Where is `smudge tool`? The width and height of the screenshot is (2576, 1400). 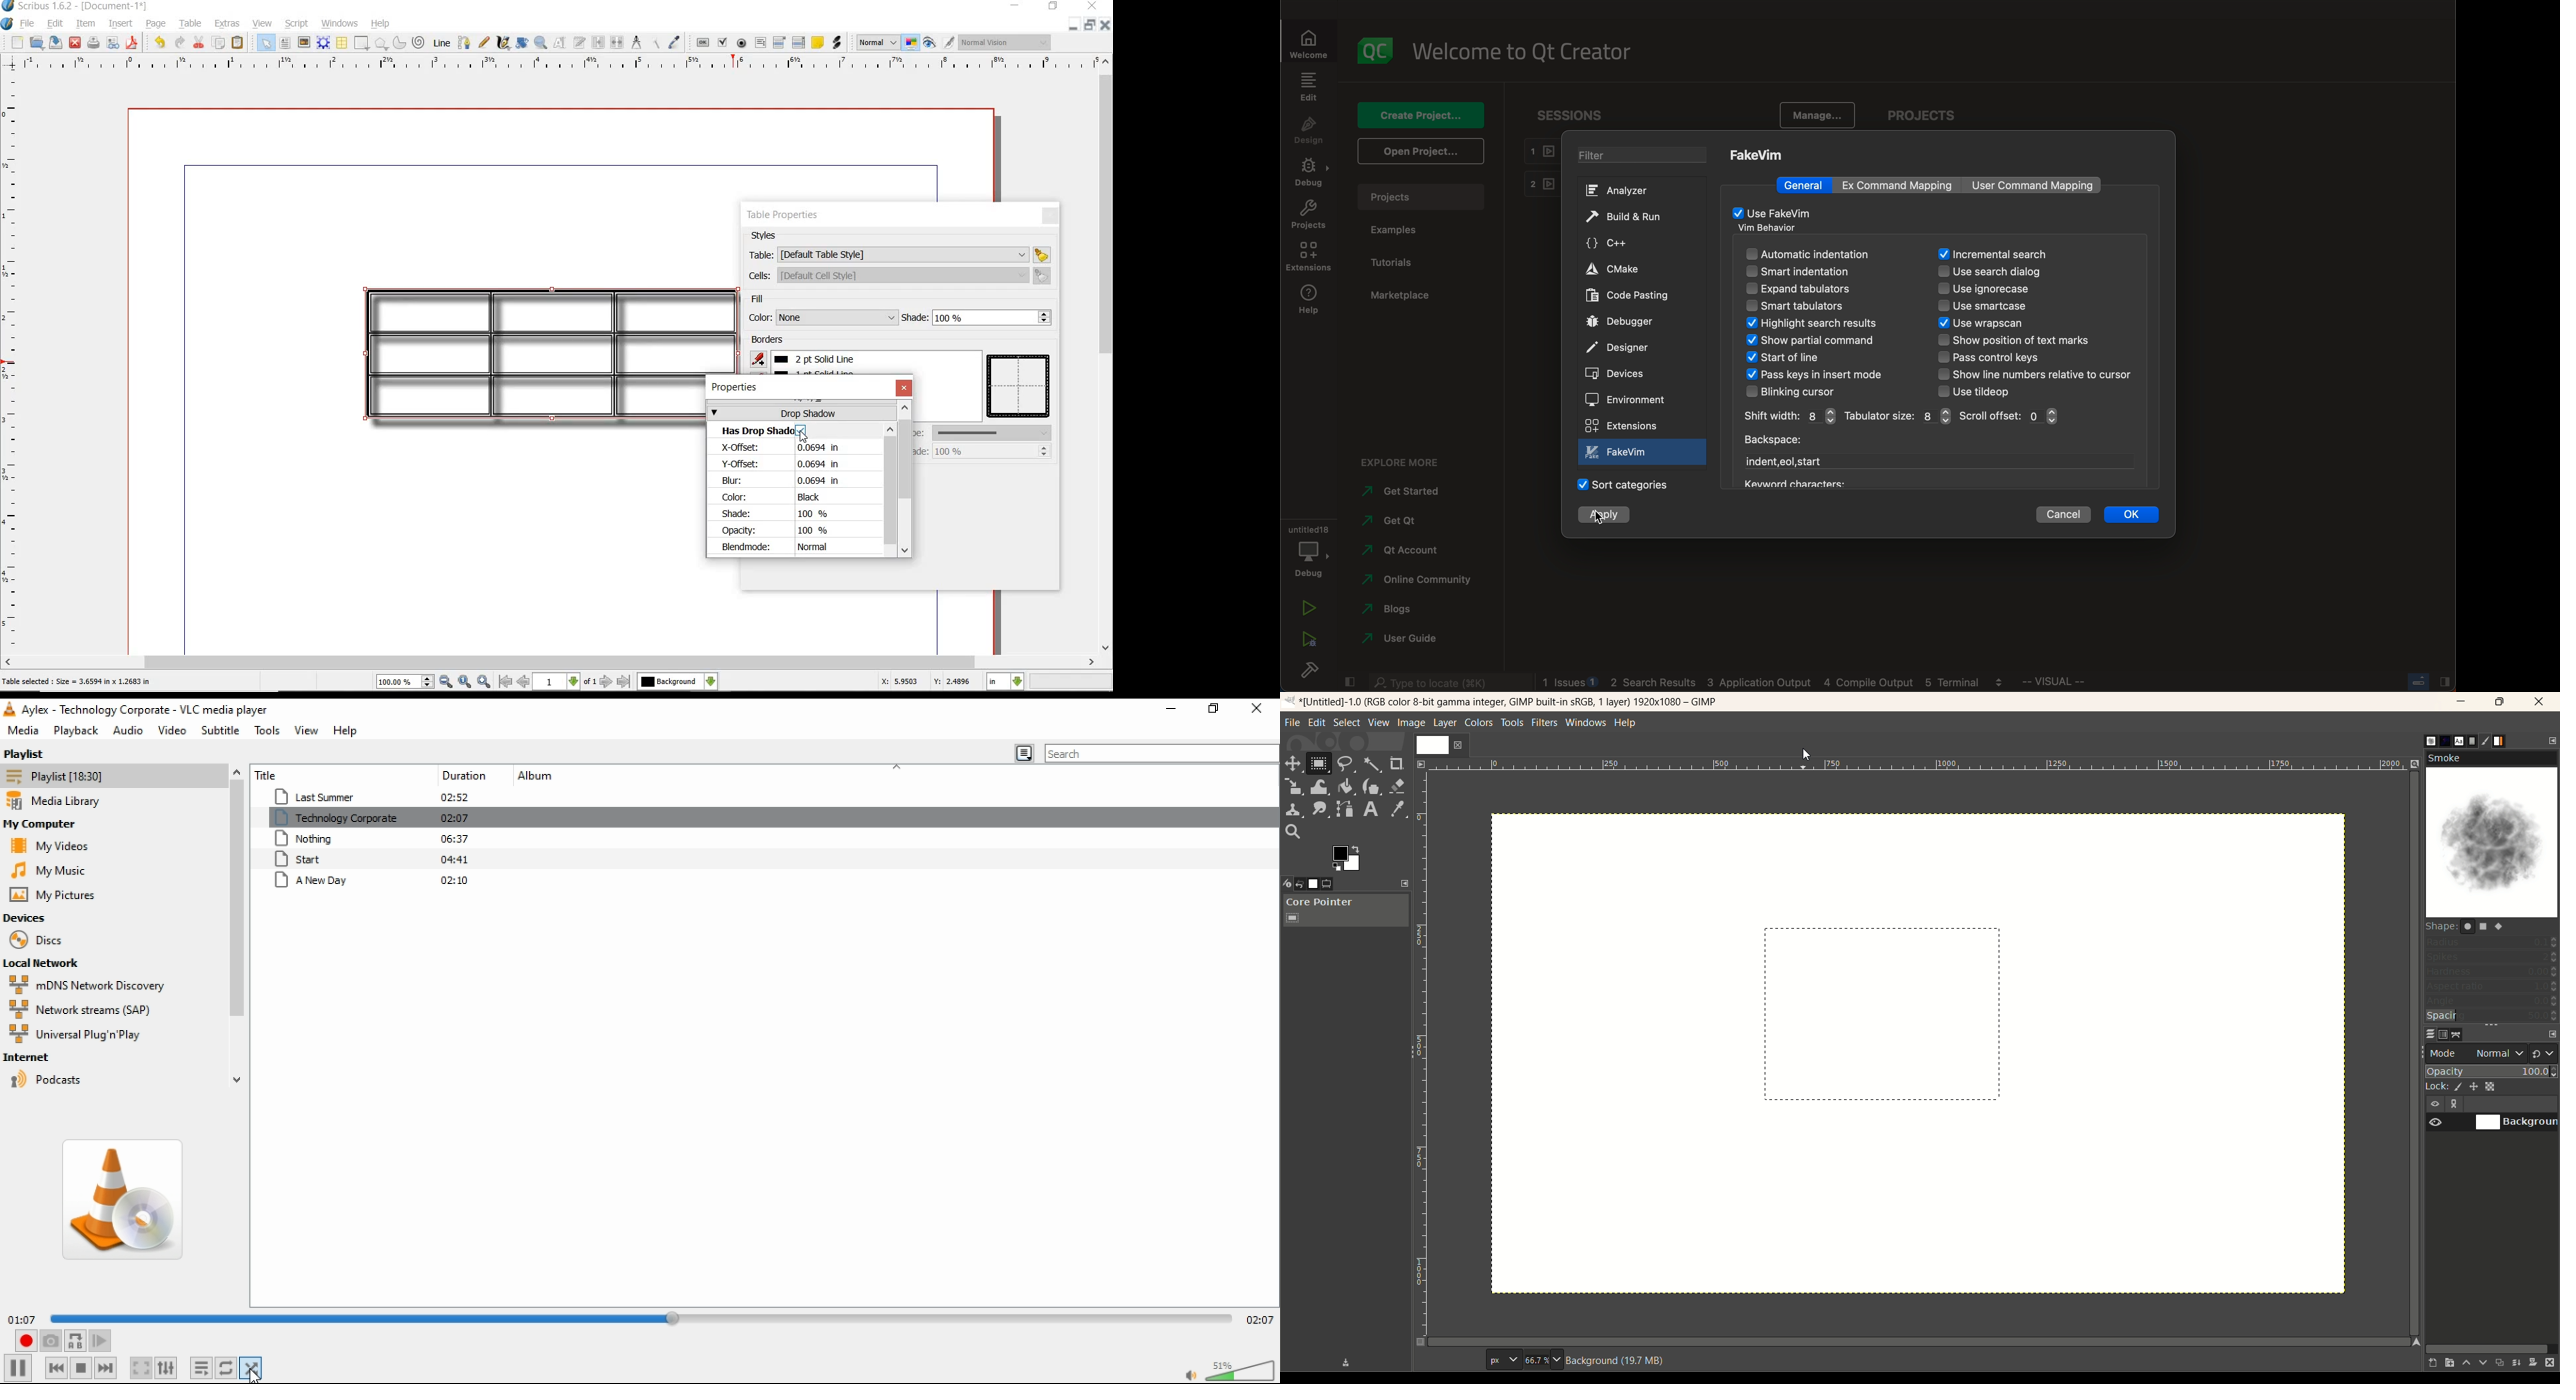
smudge tool is located at coordinates (1319, 811).